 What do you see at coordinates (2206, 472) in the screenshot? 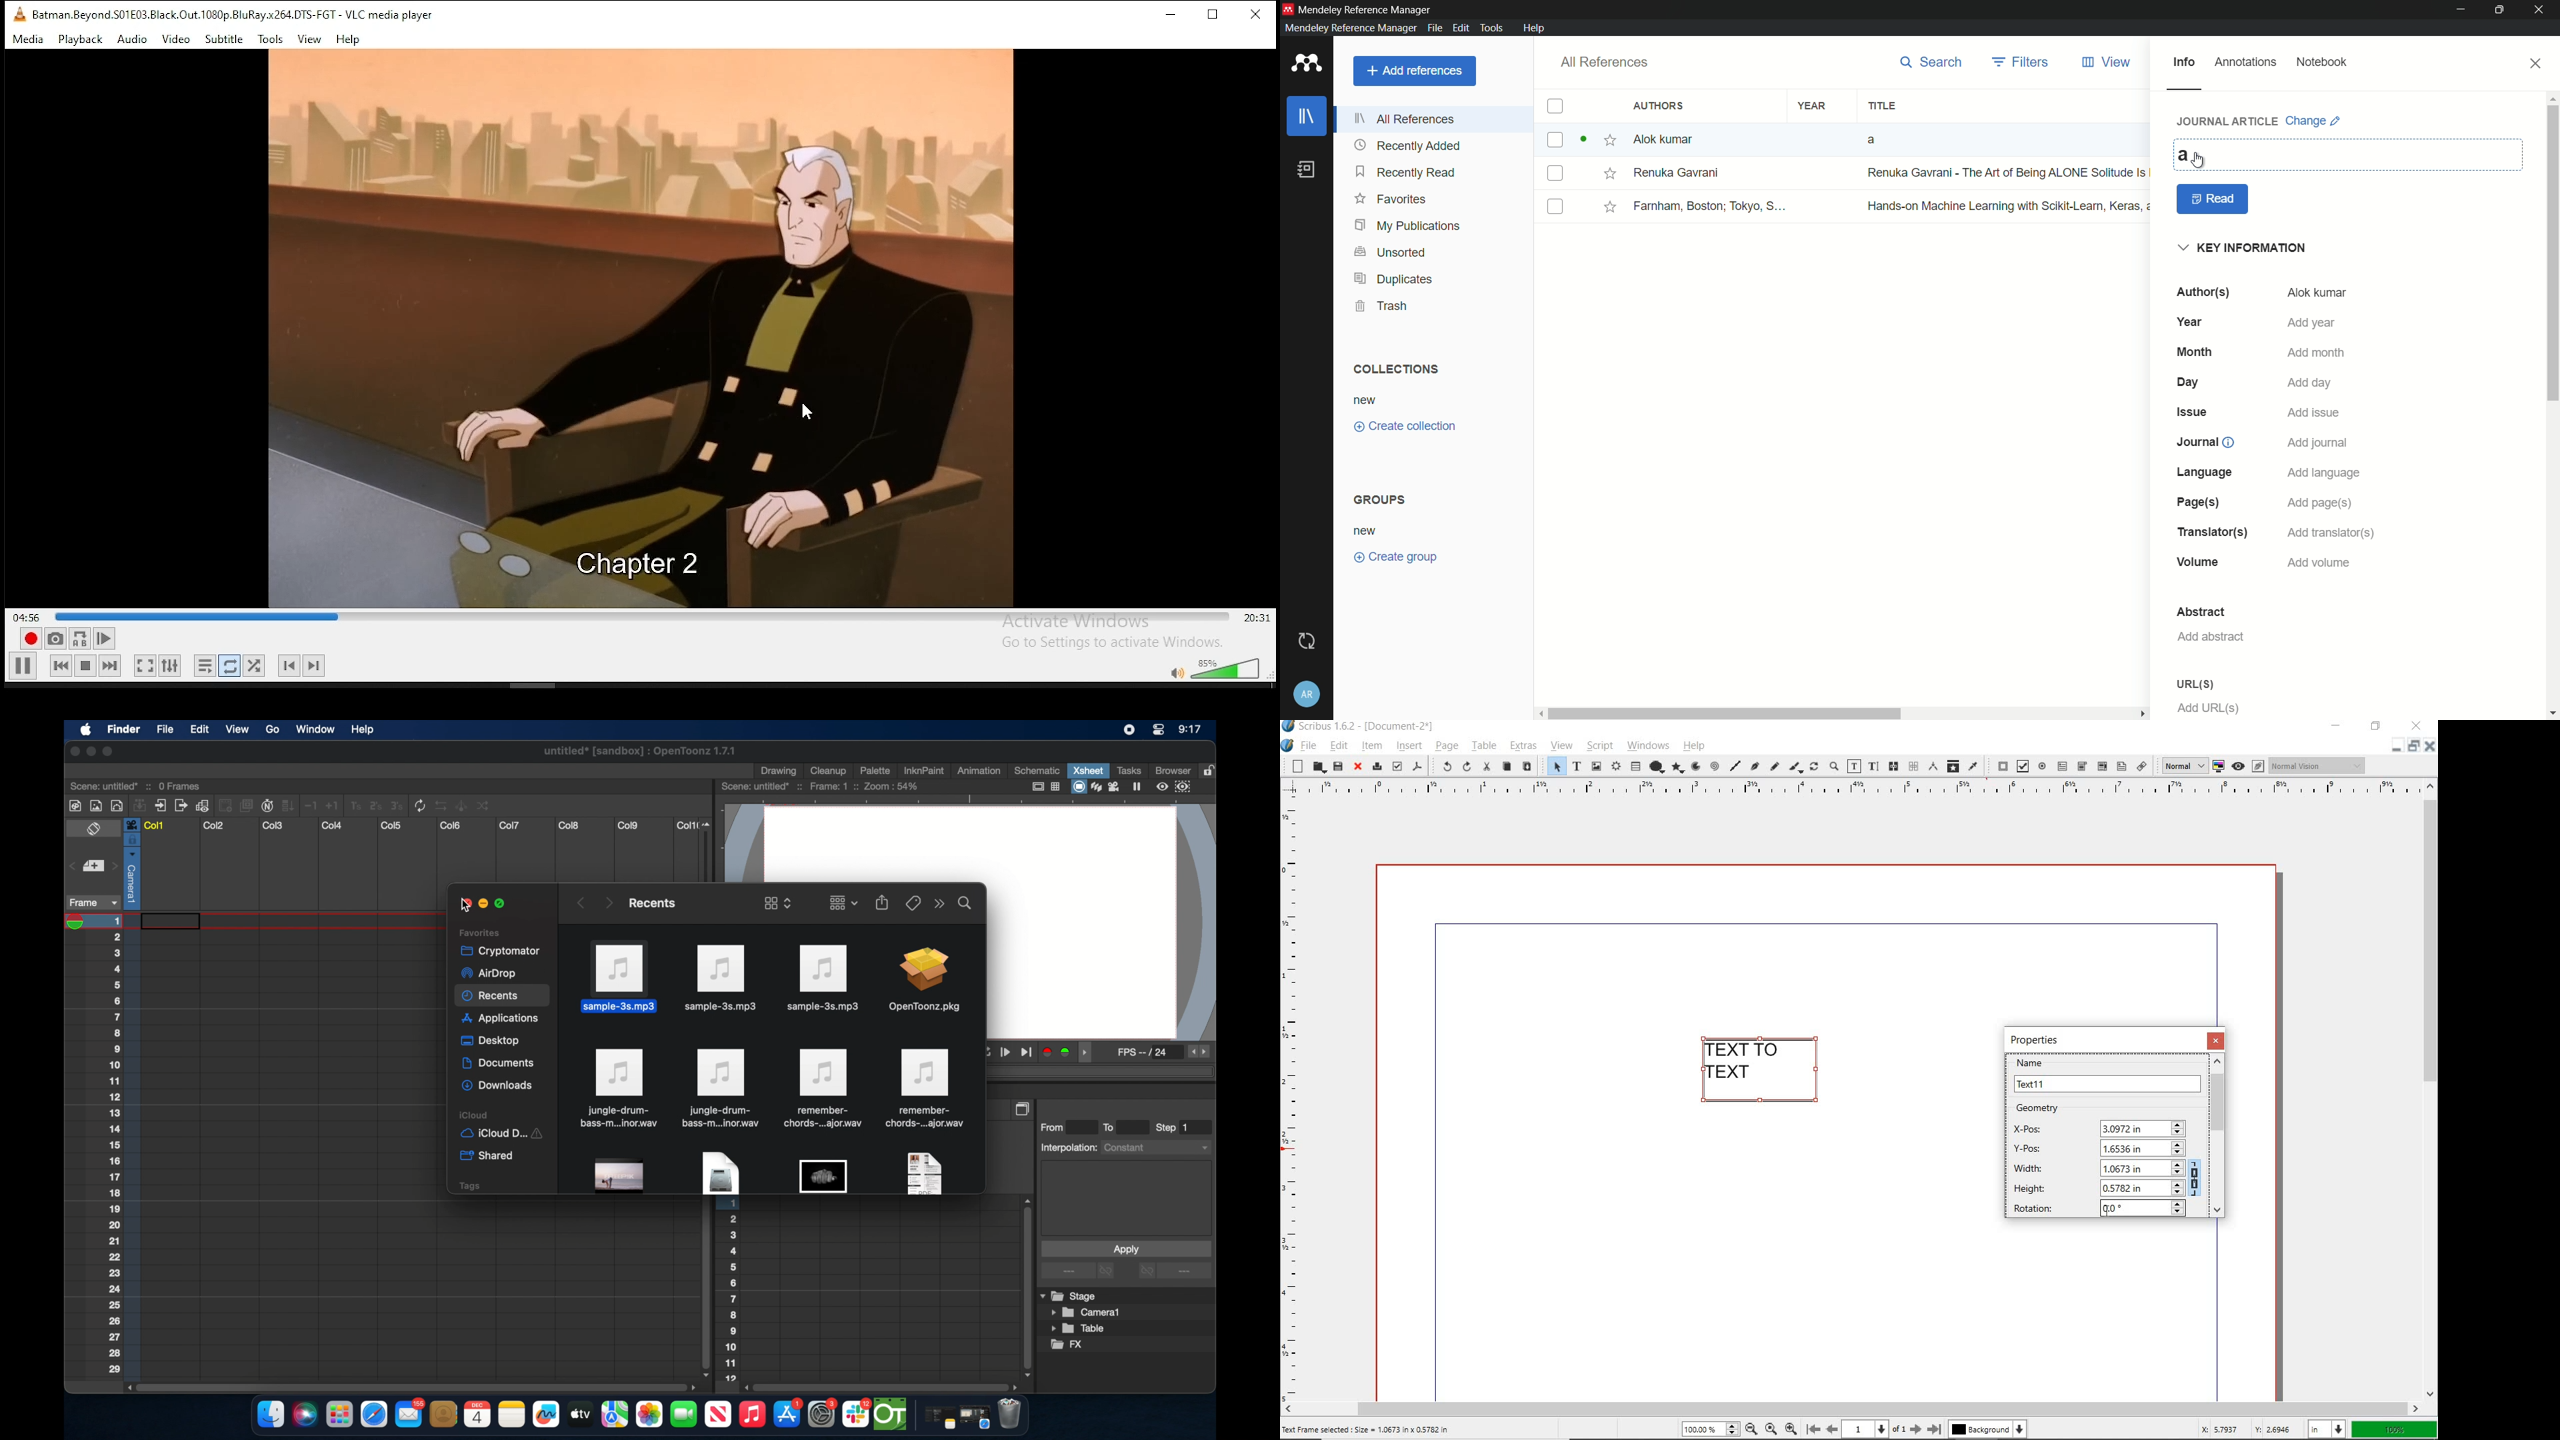
I see `language` at bounding box center [2206, 472].